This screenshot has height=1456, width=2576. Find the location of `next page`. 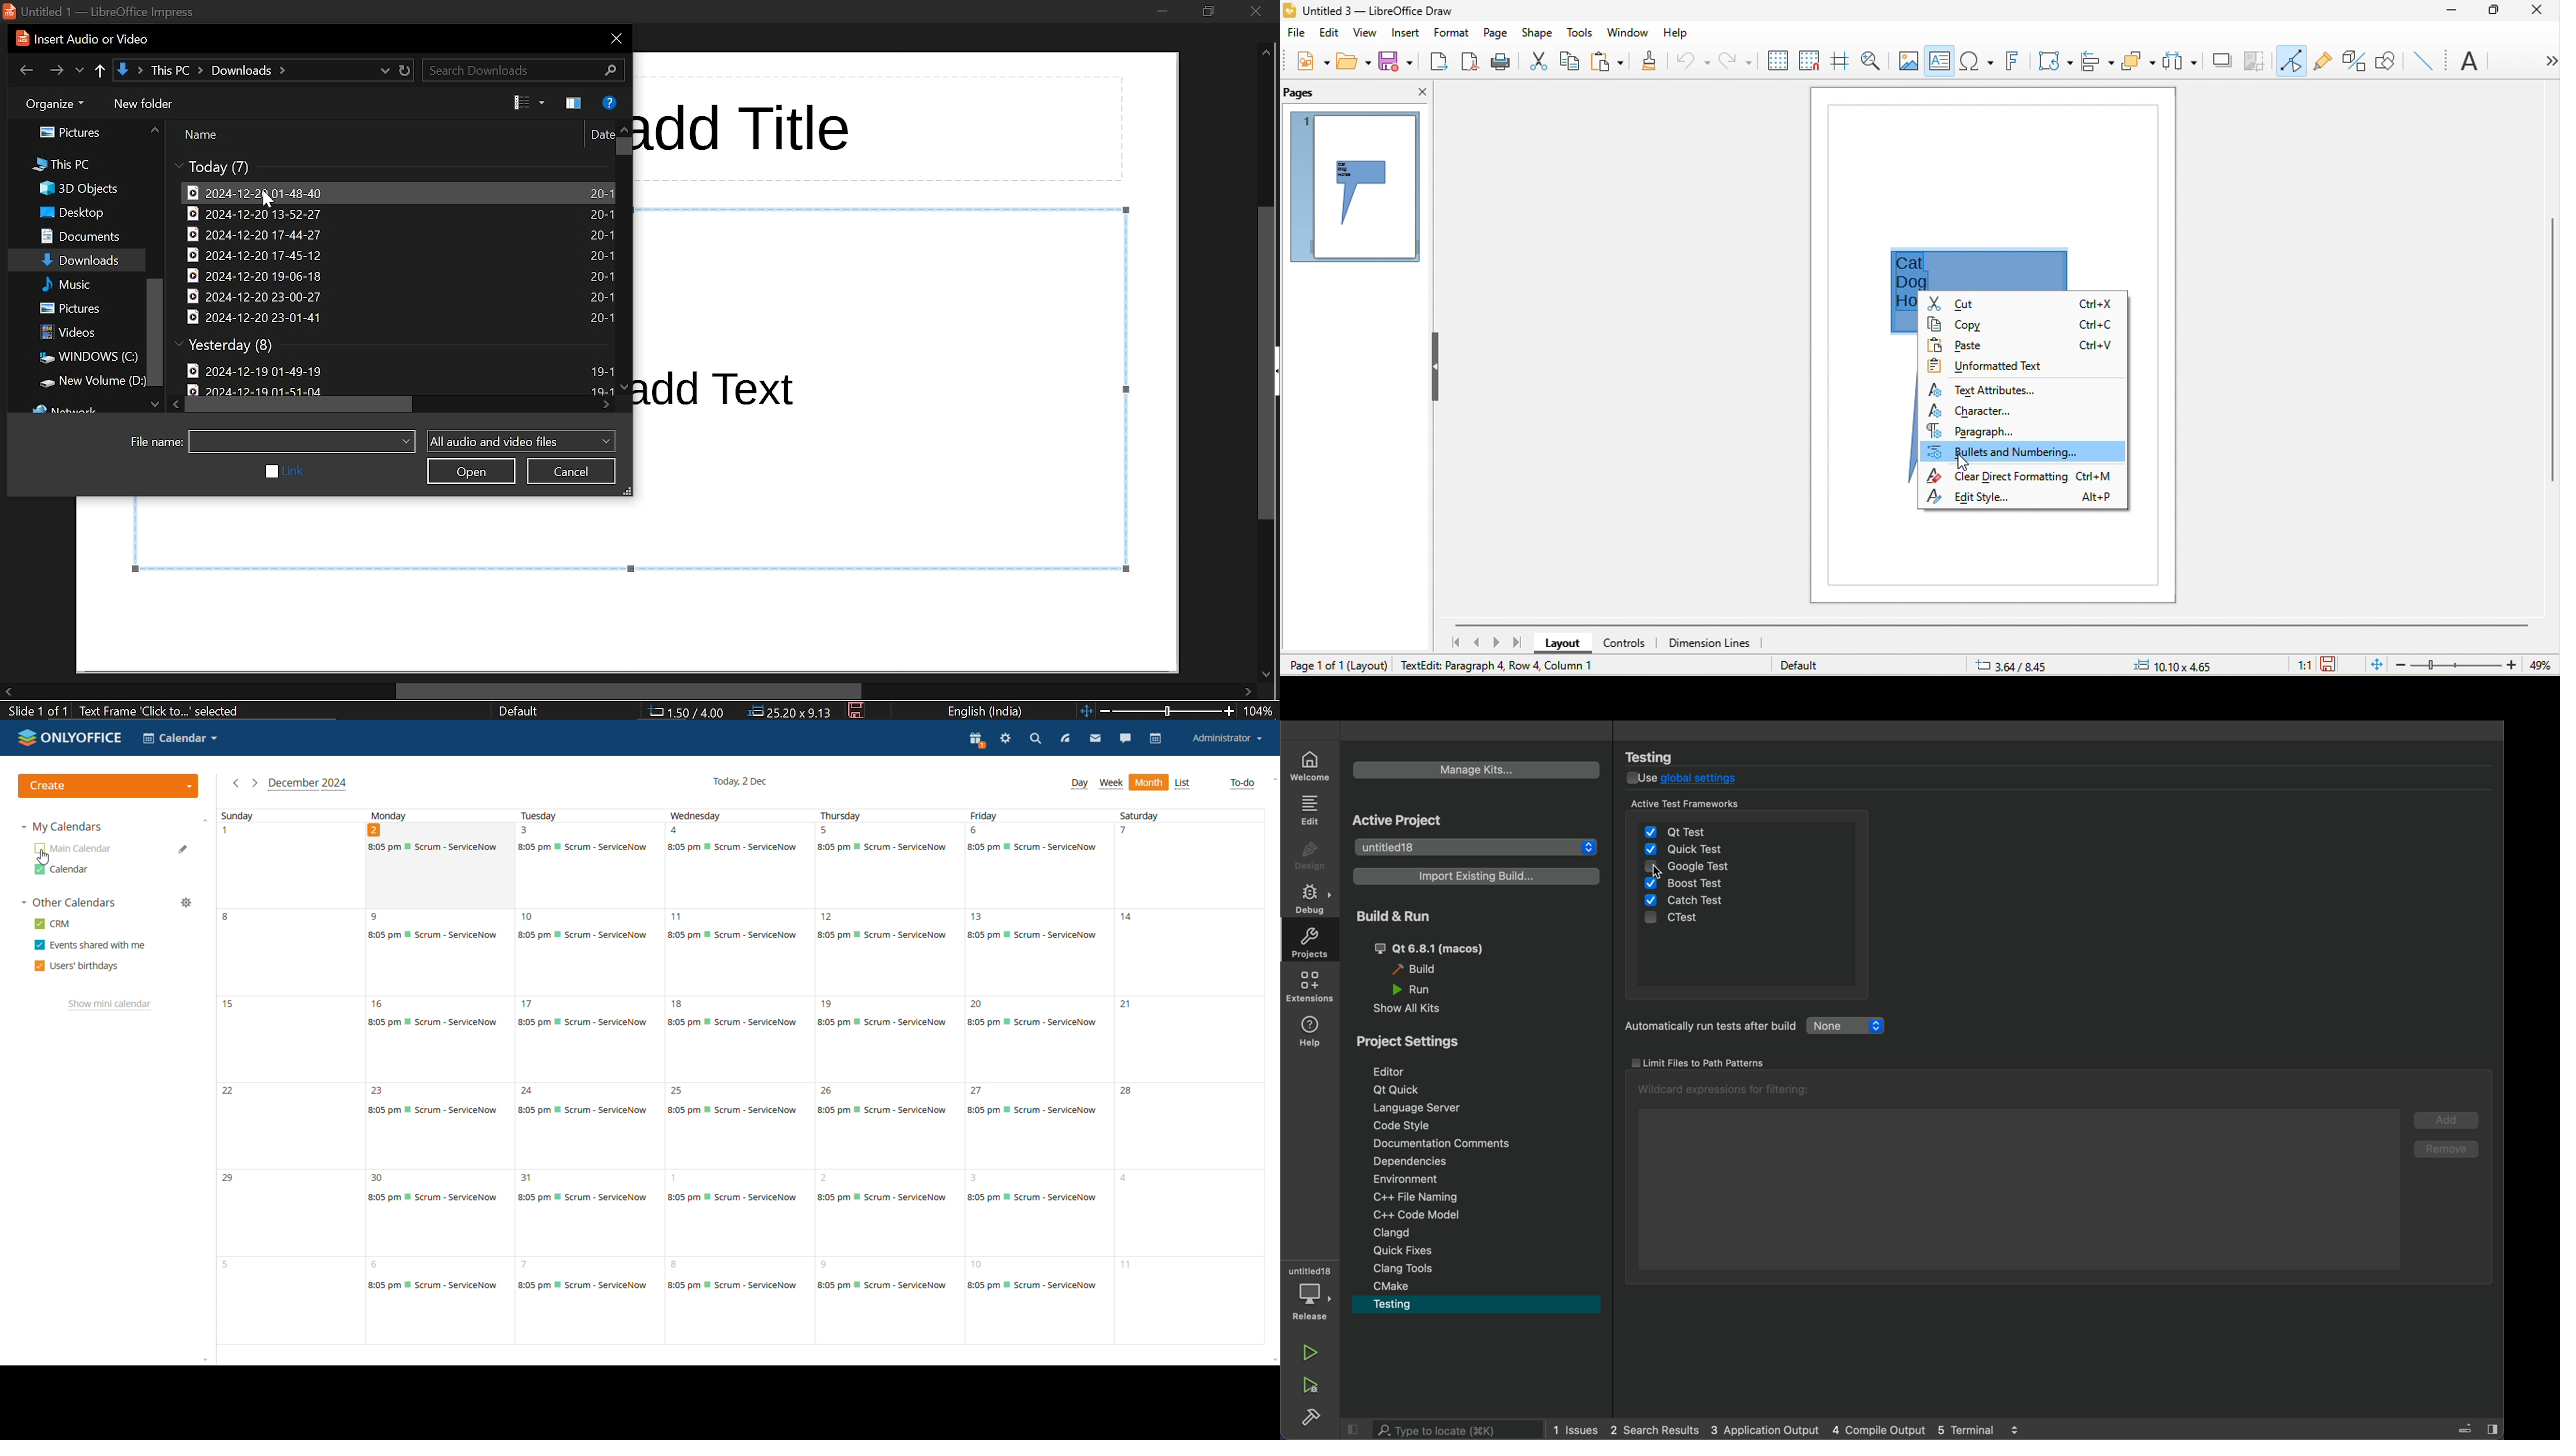

next page is located at coordinates (1495, 642).